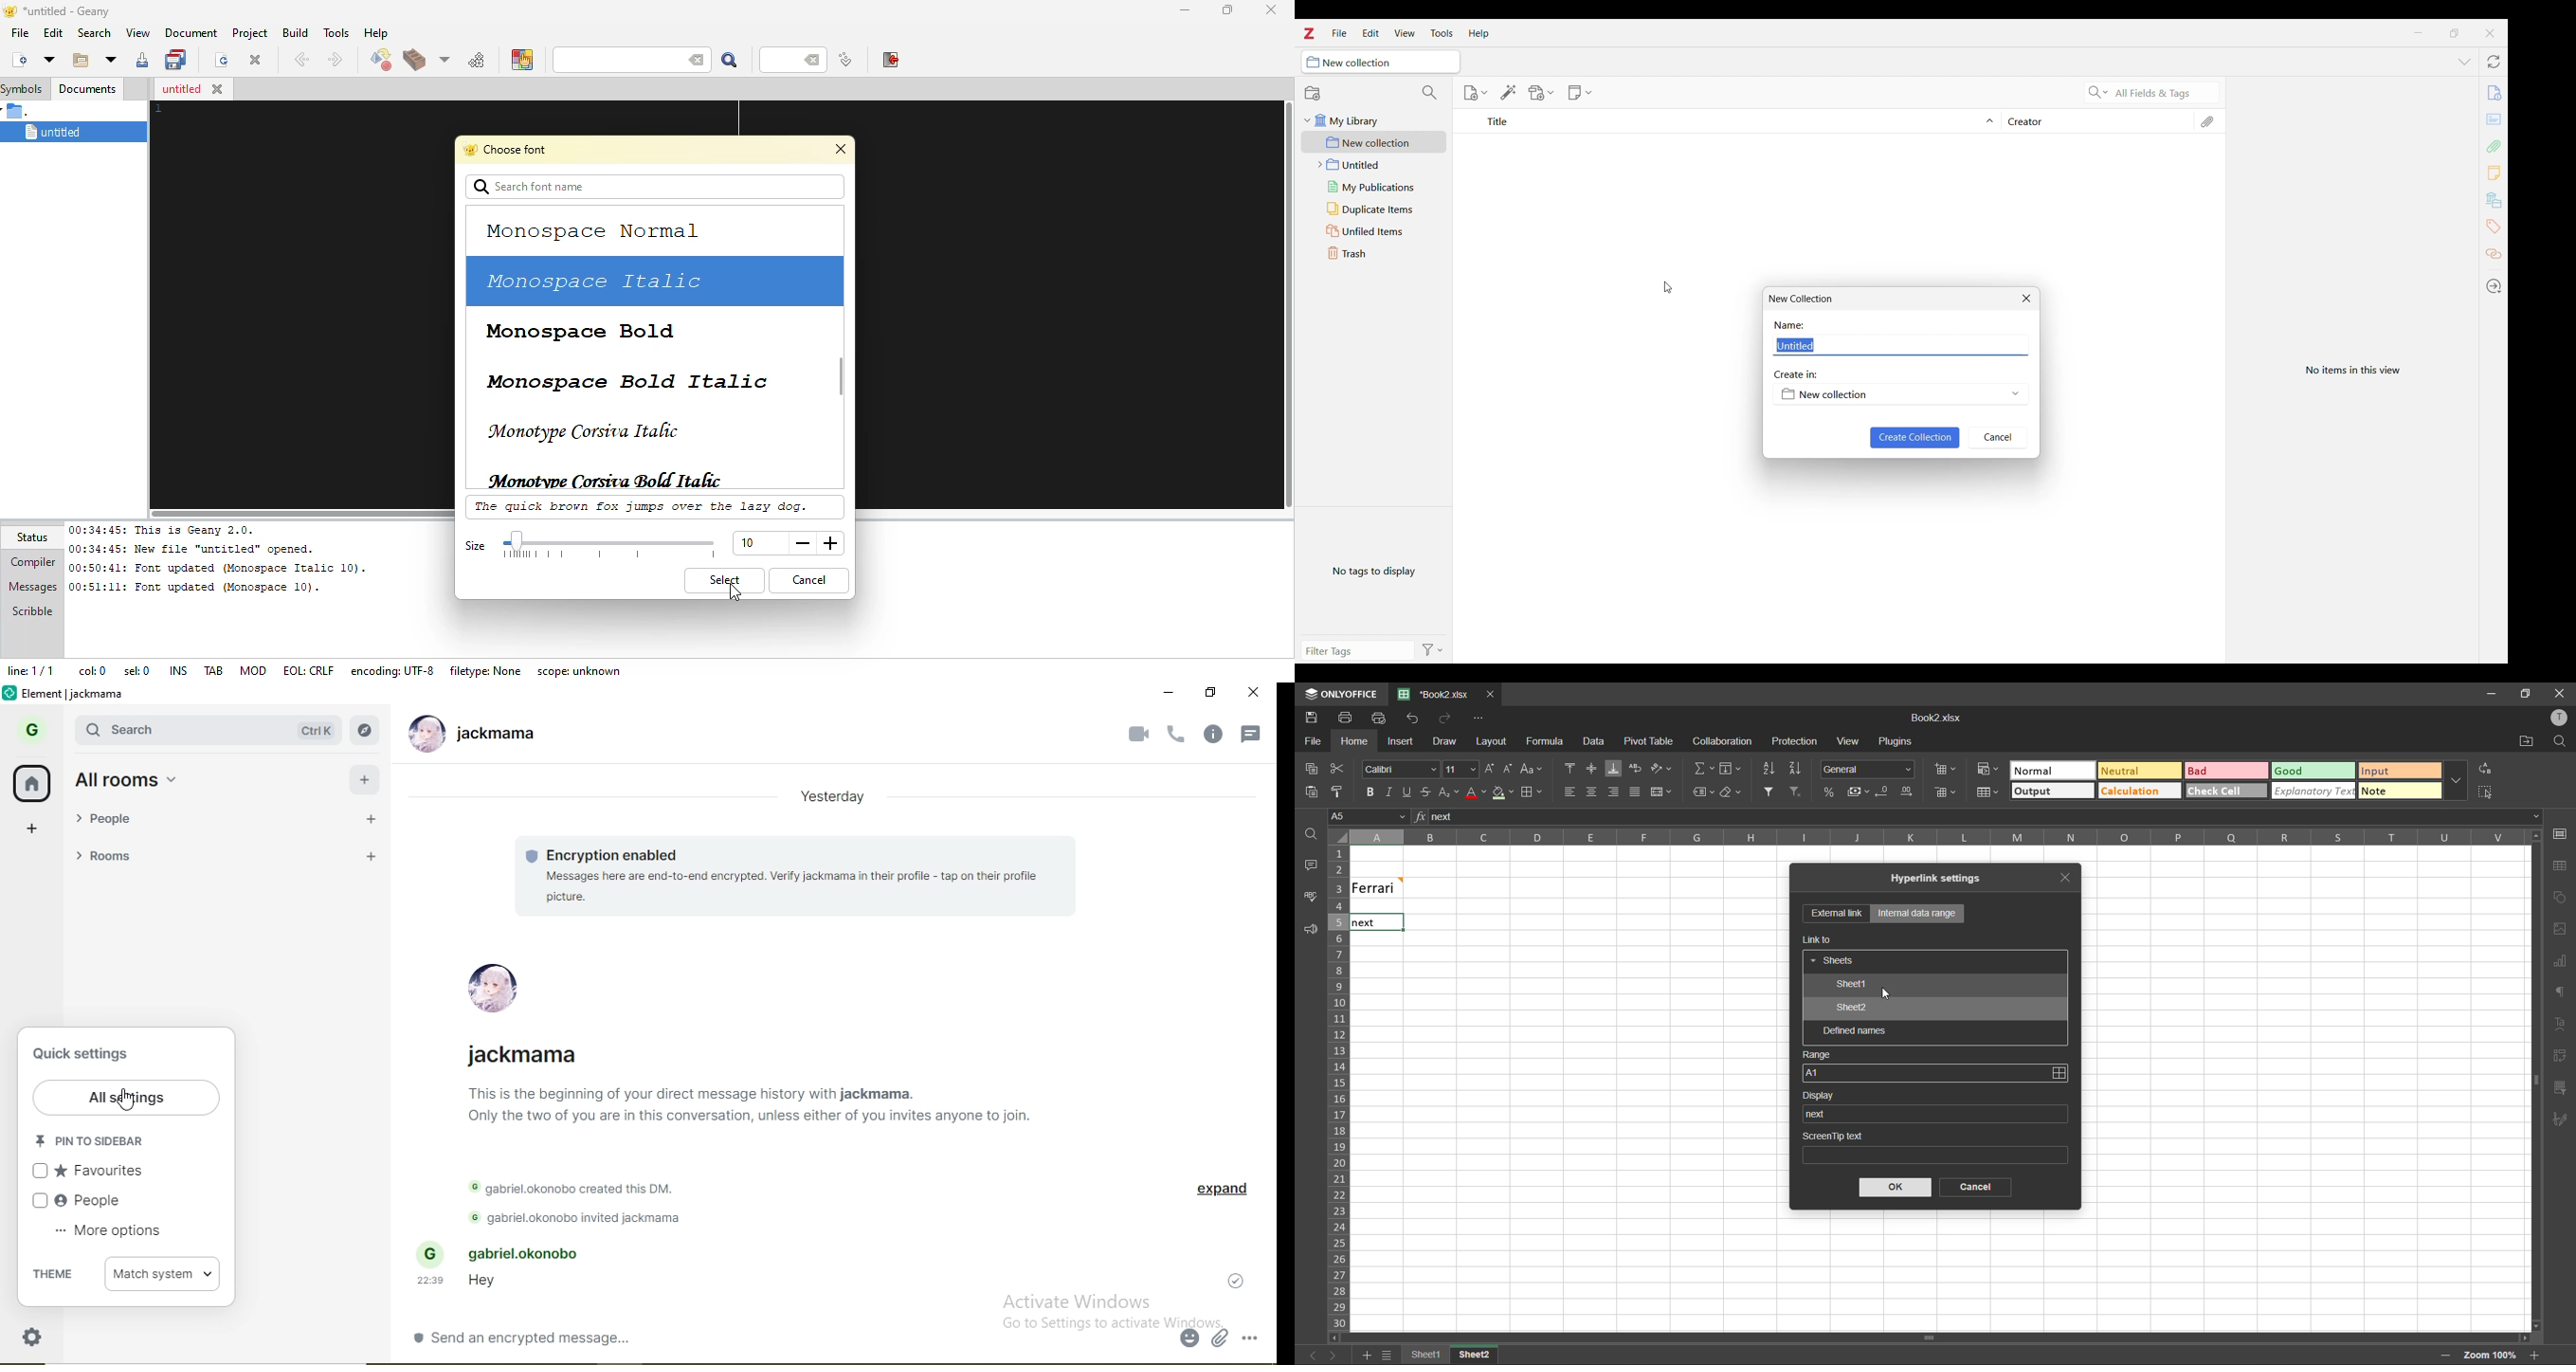  Describe the element at coordinates (1488, 1356) in the screenshot. I see `sheet 2` at that location.